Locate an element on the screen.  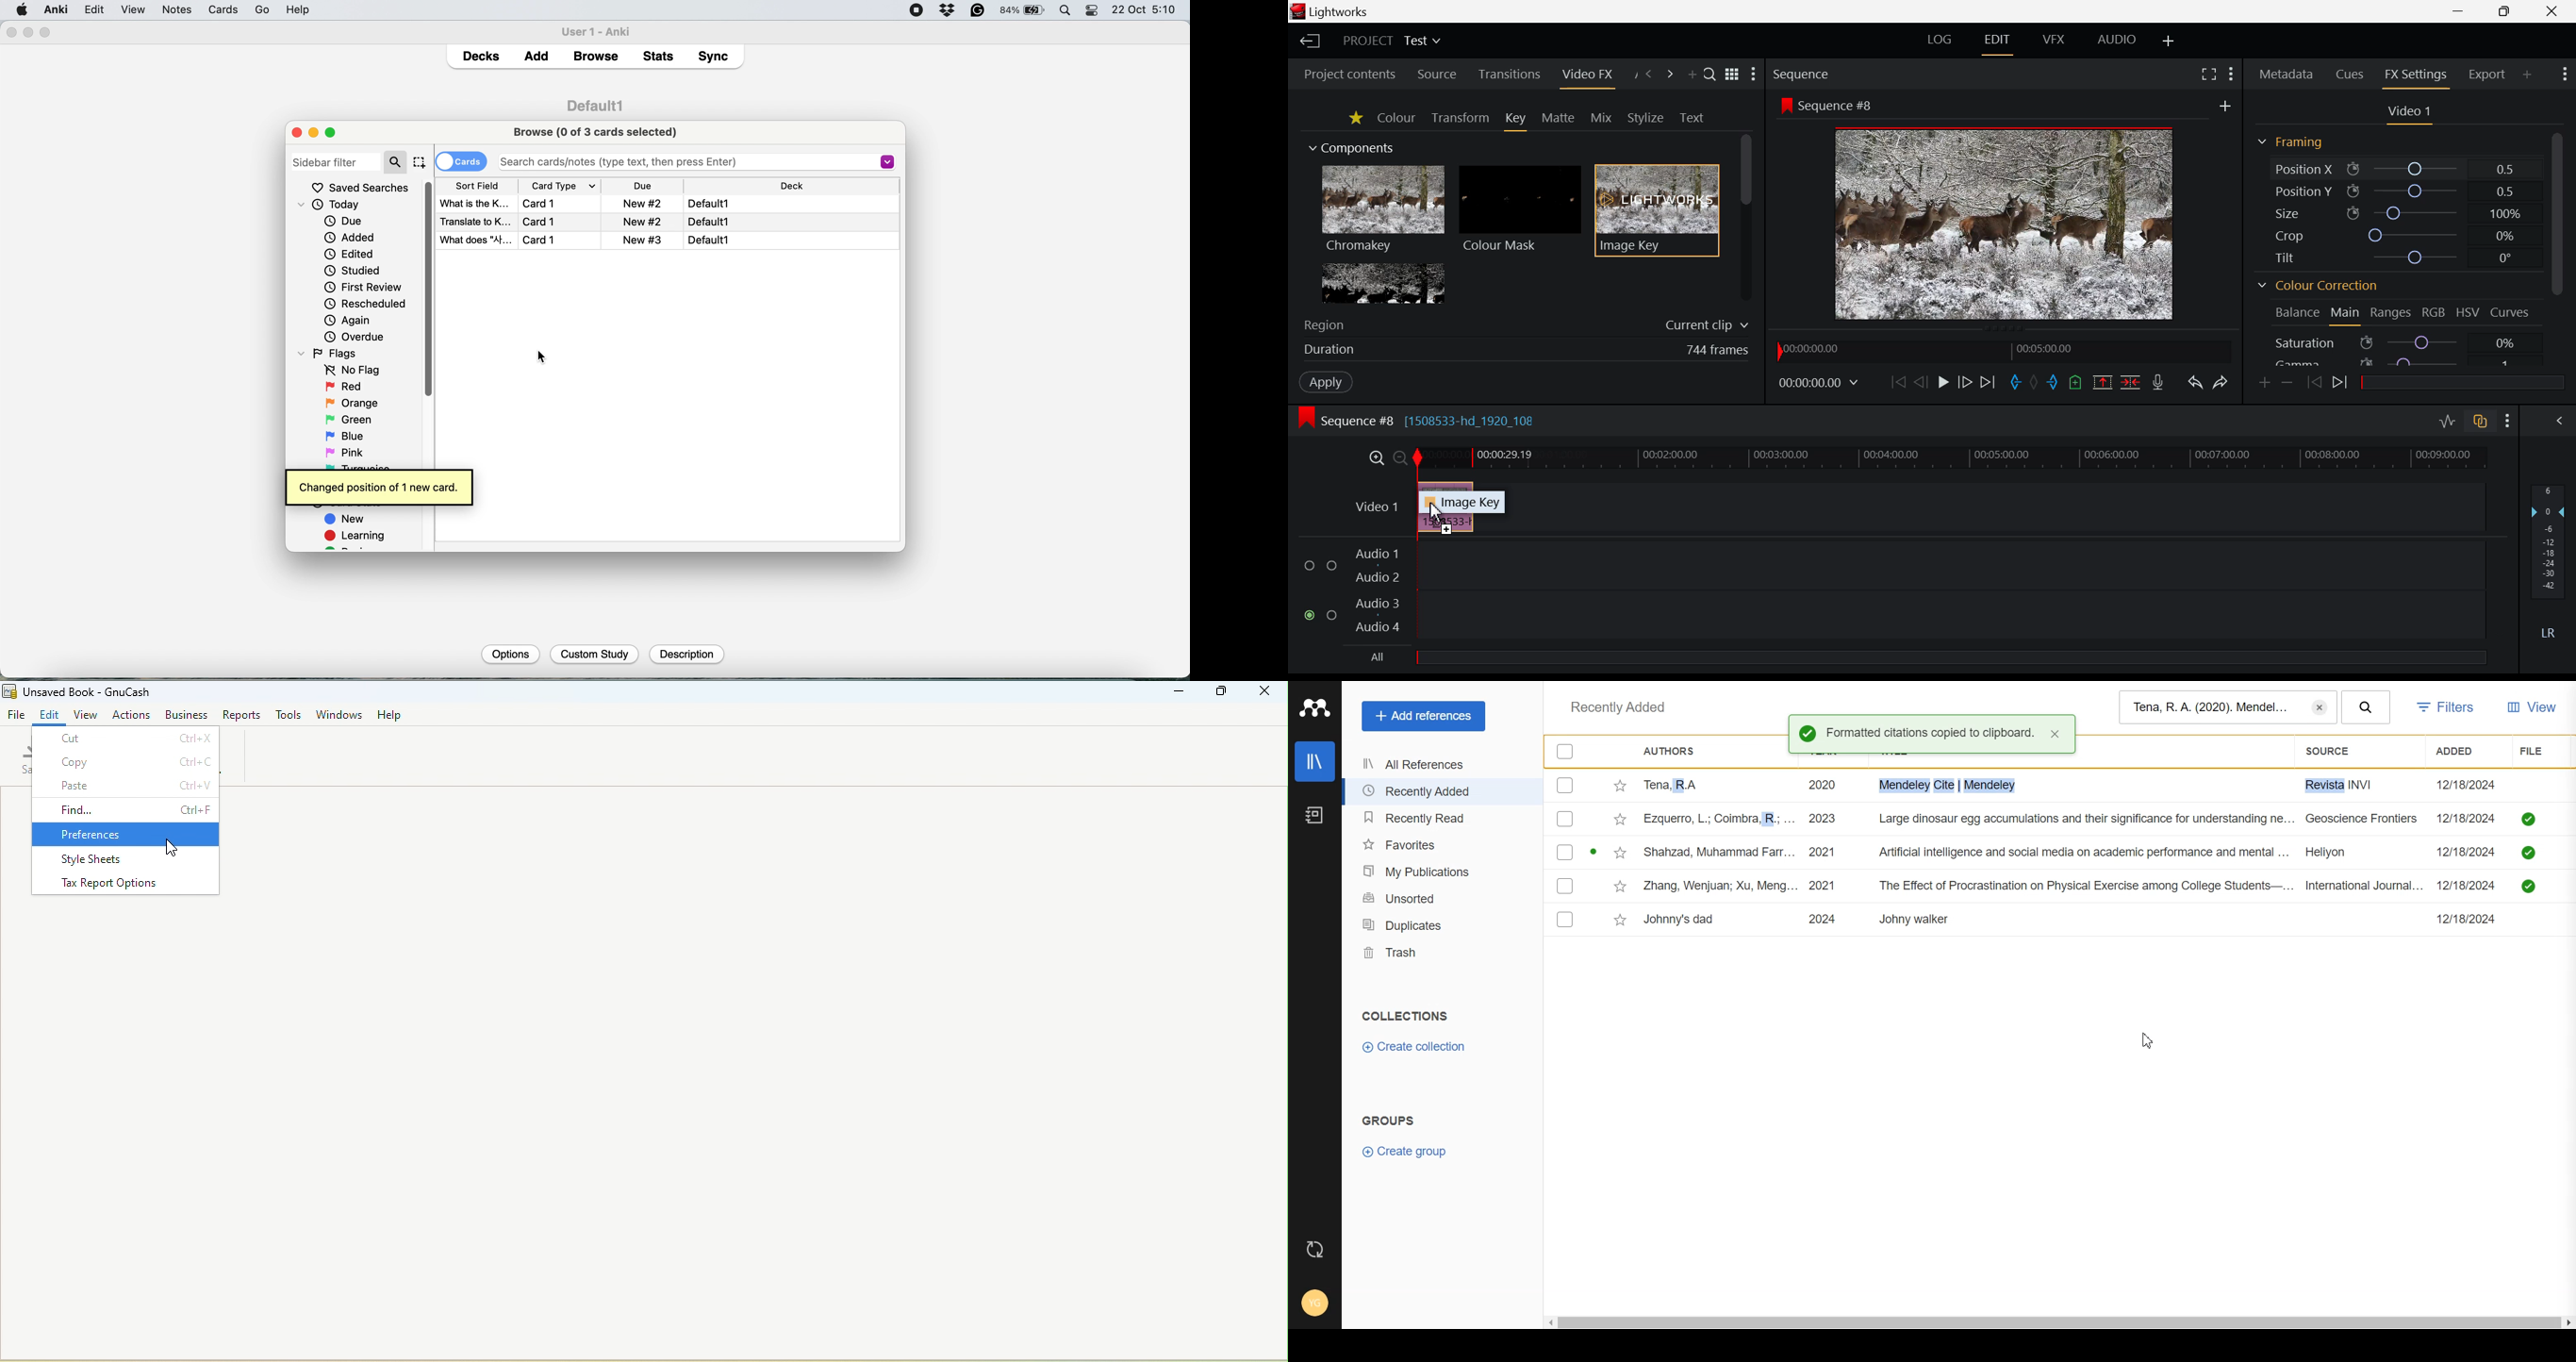
Position Y is located at coordinates (2301, 190).